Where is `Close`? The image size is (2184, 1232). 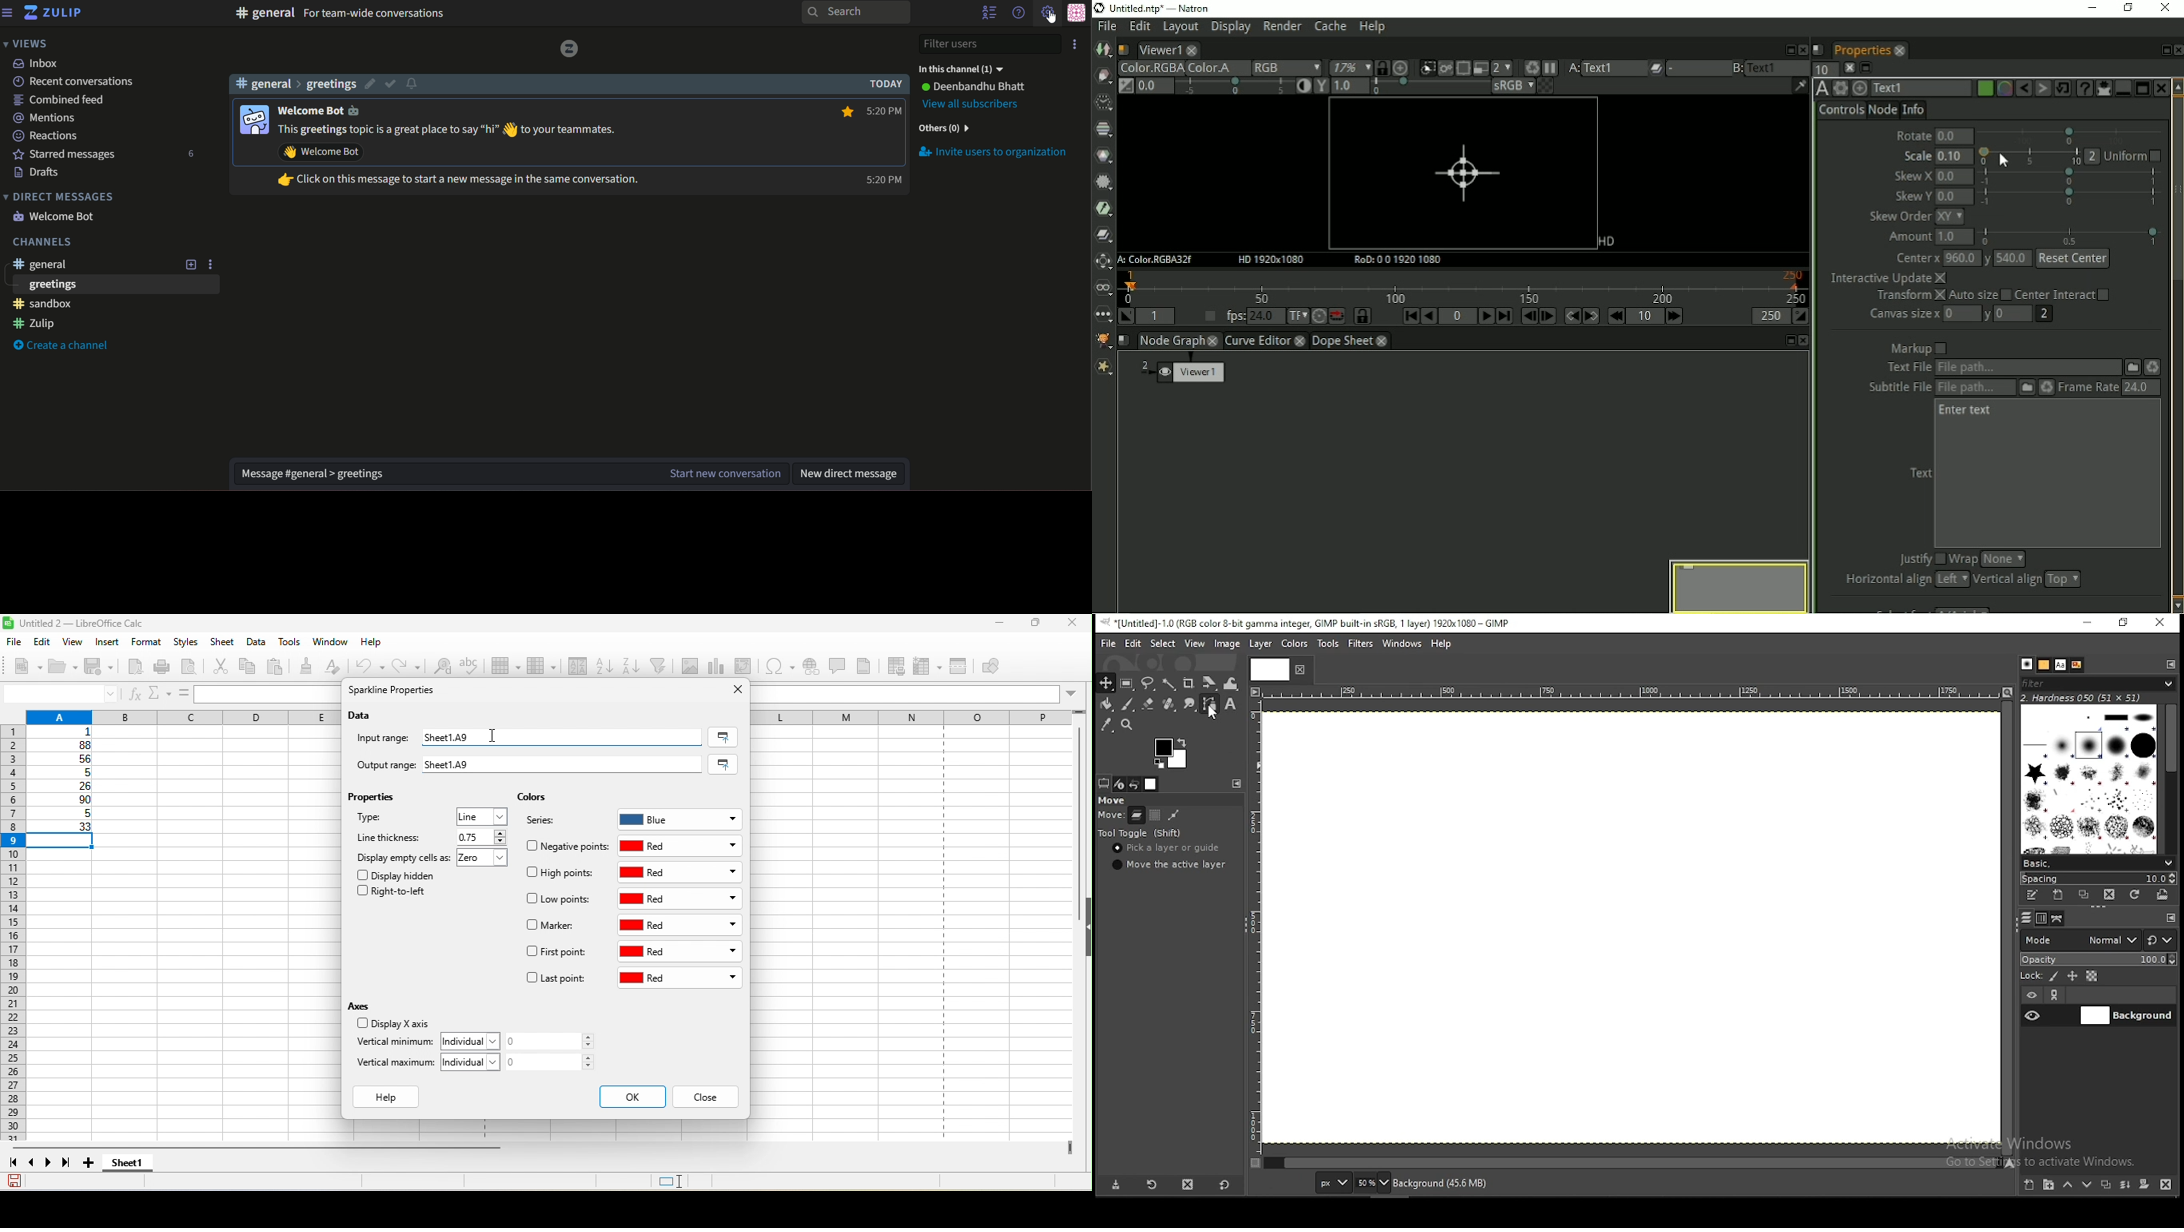 Close is located at coordinates (1848, 67).